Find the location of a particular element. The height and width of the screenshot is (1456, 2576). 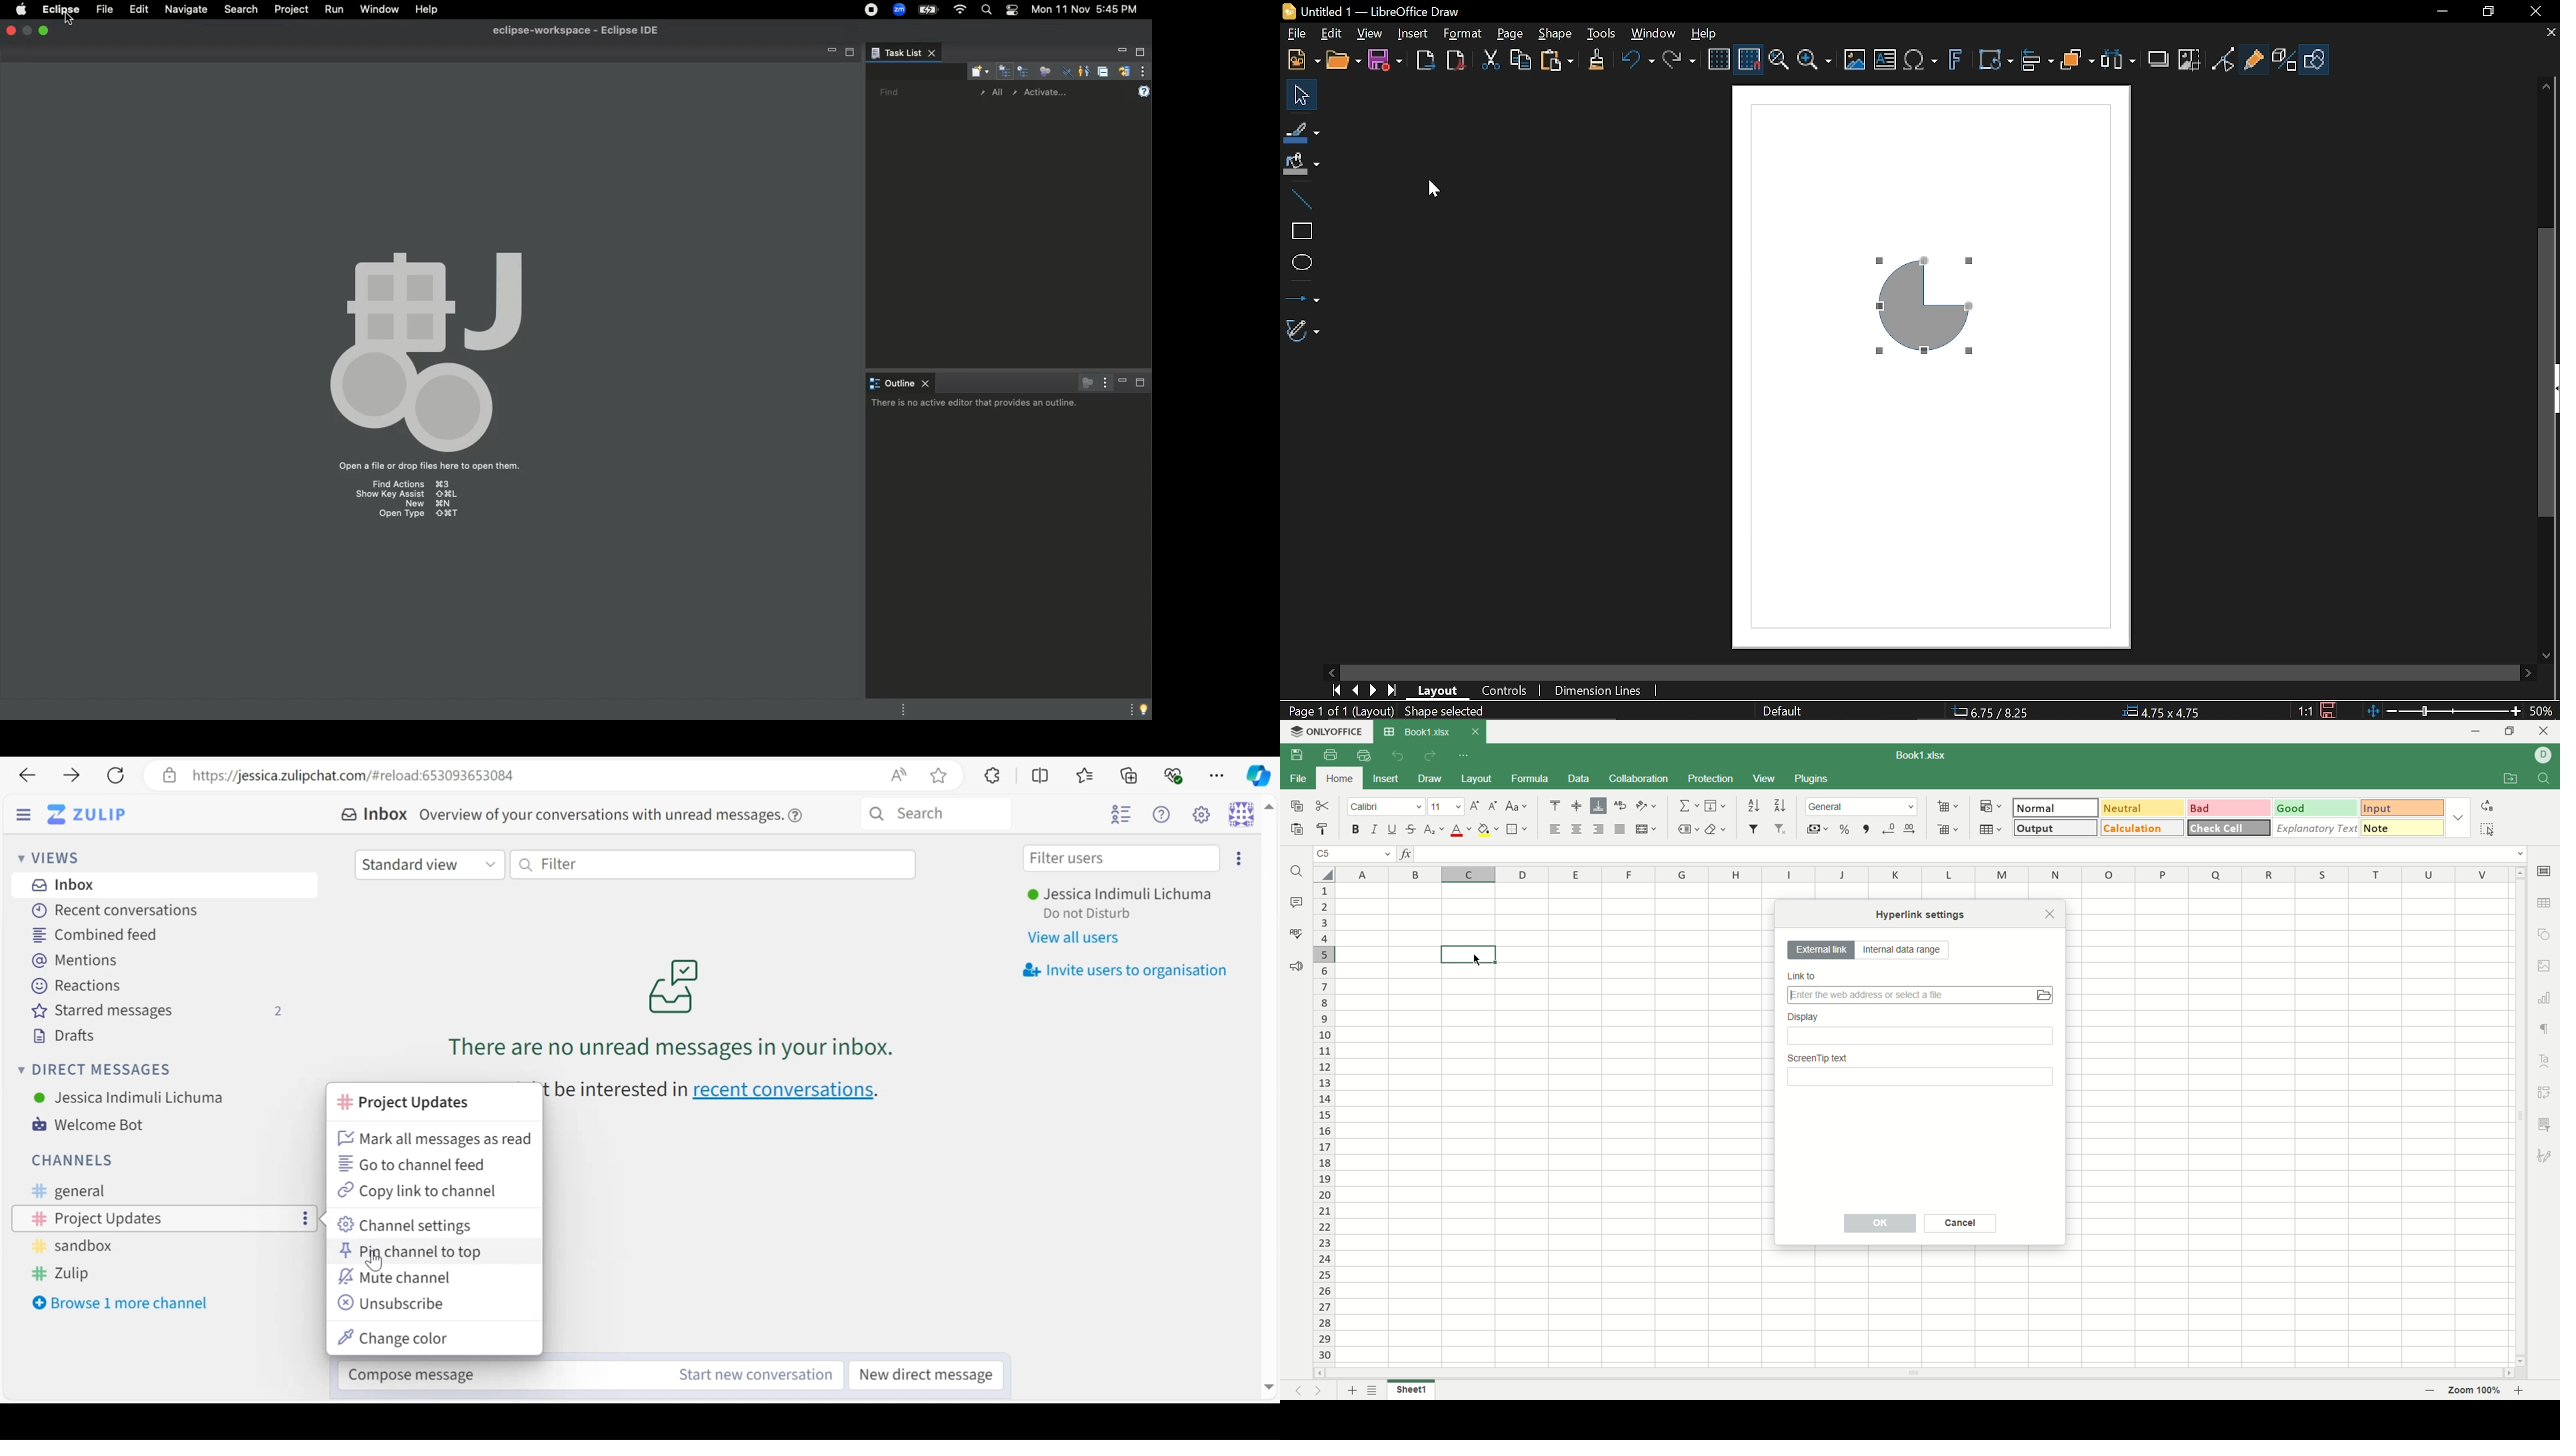

quick access toolbar is located at coordinates (1465, 757).